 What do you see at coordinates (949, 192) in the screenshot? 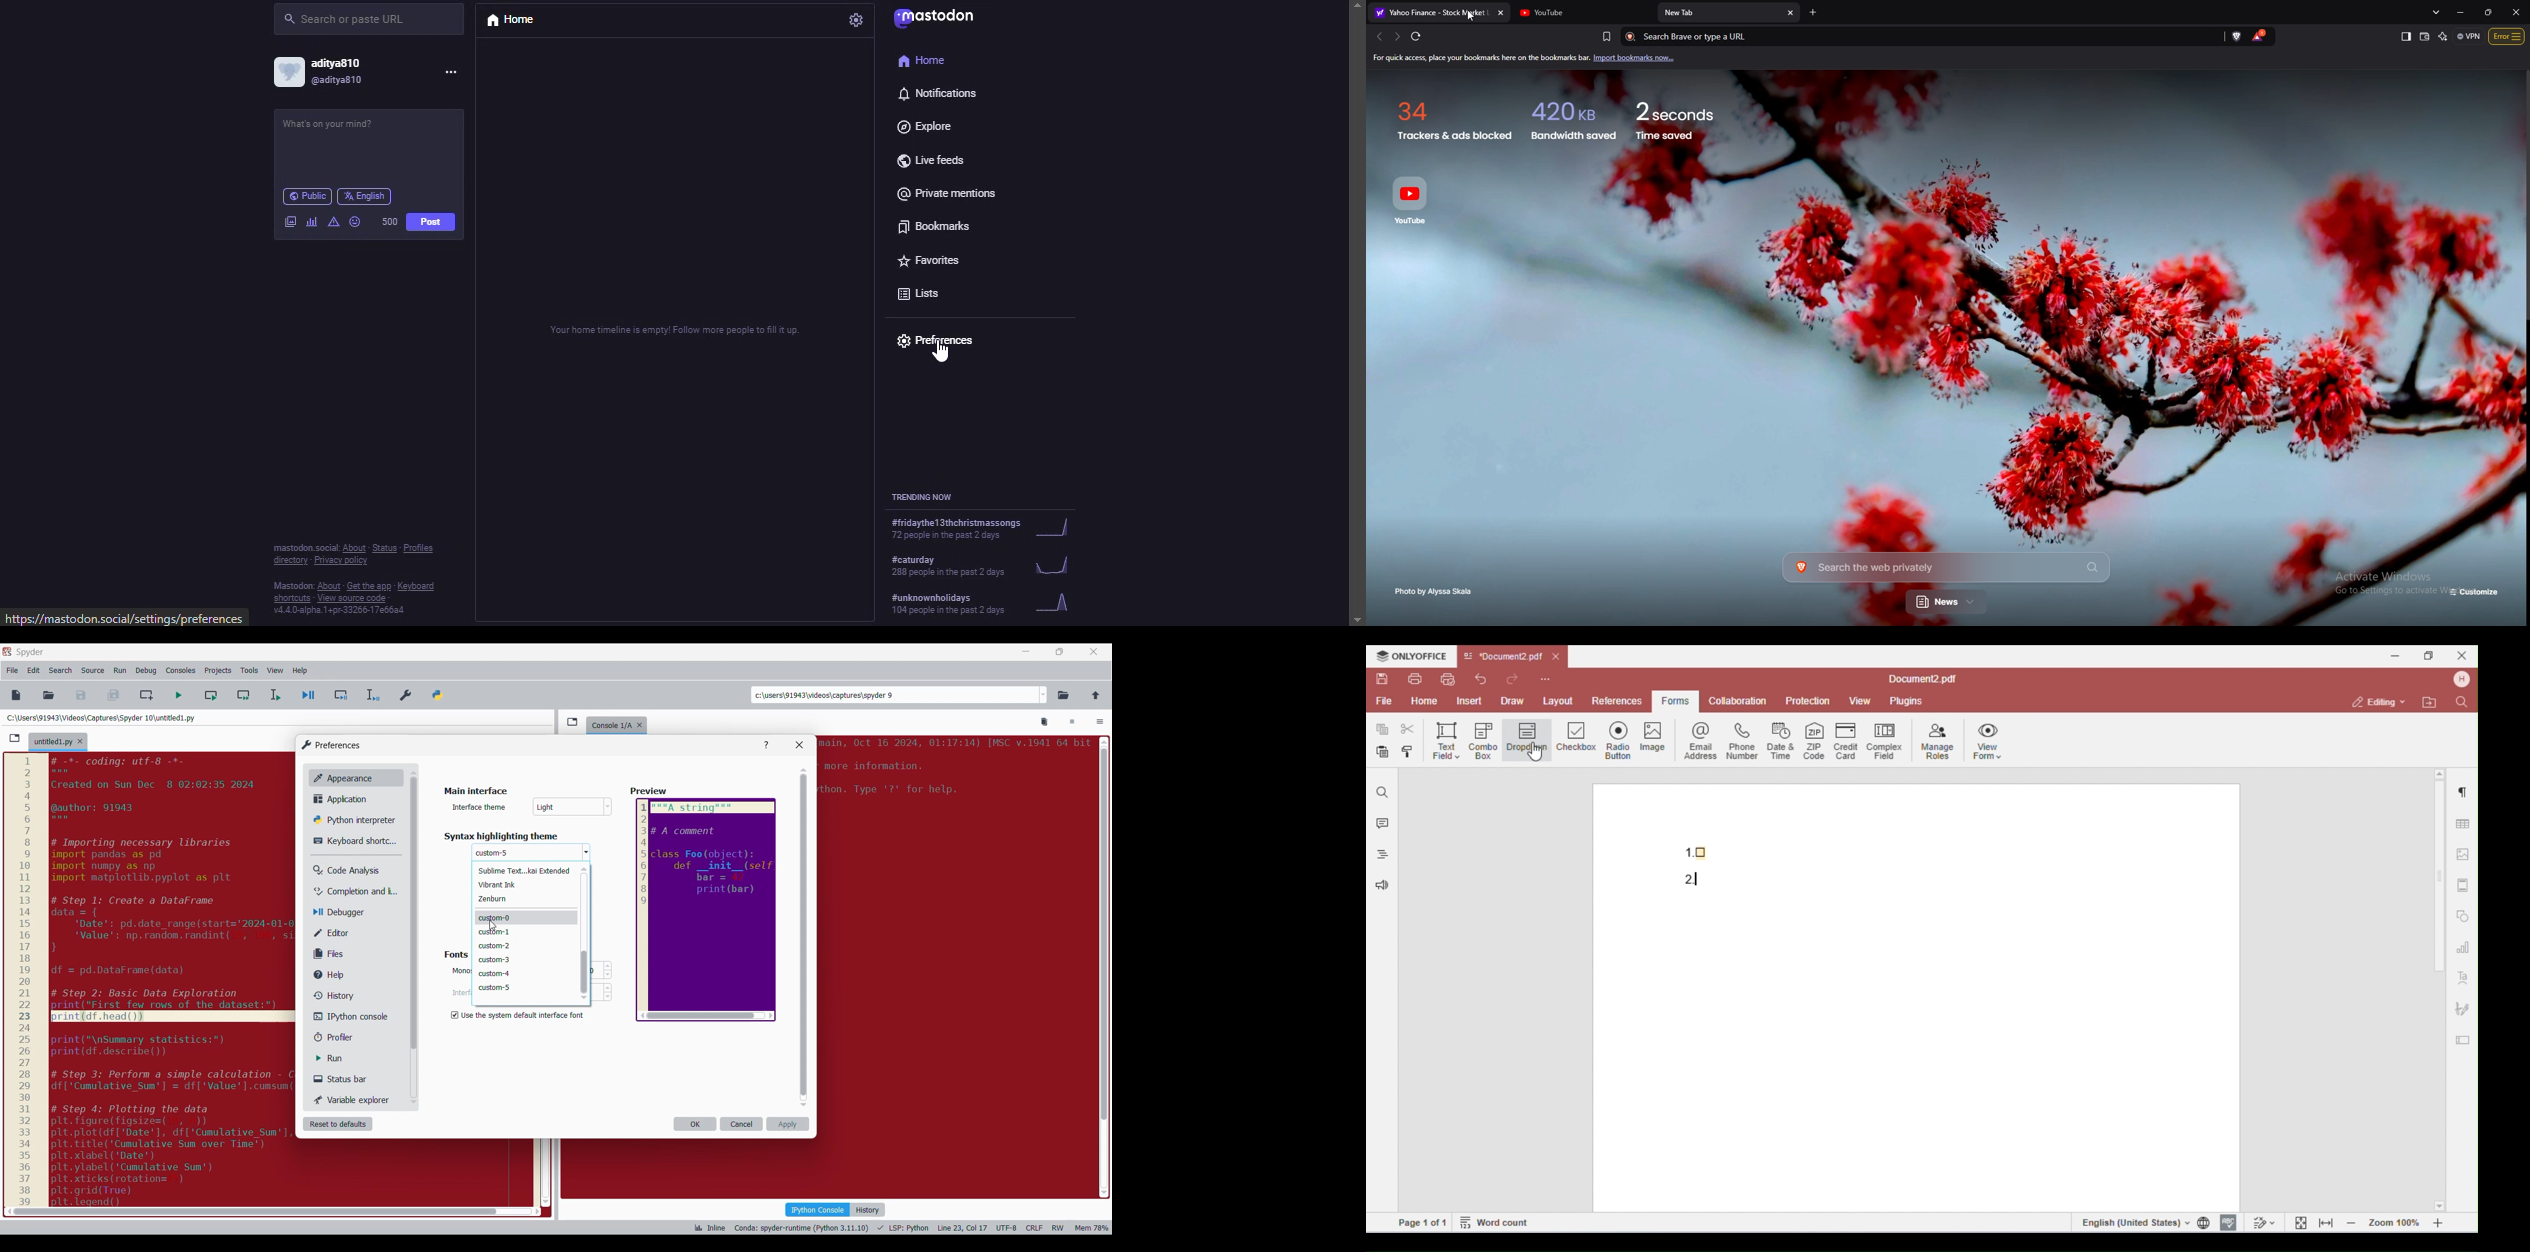
I see `private mentions` at bounding box center [949, 192].